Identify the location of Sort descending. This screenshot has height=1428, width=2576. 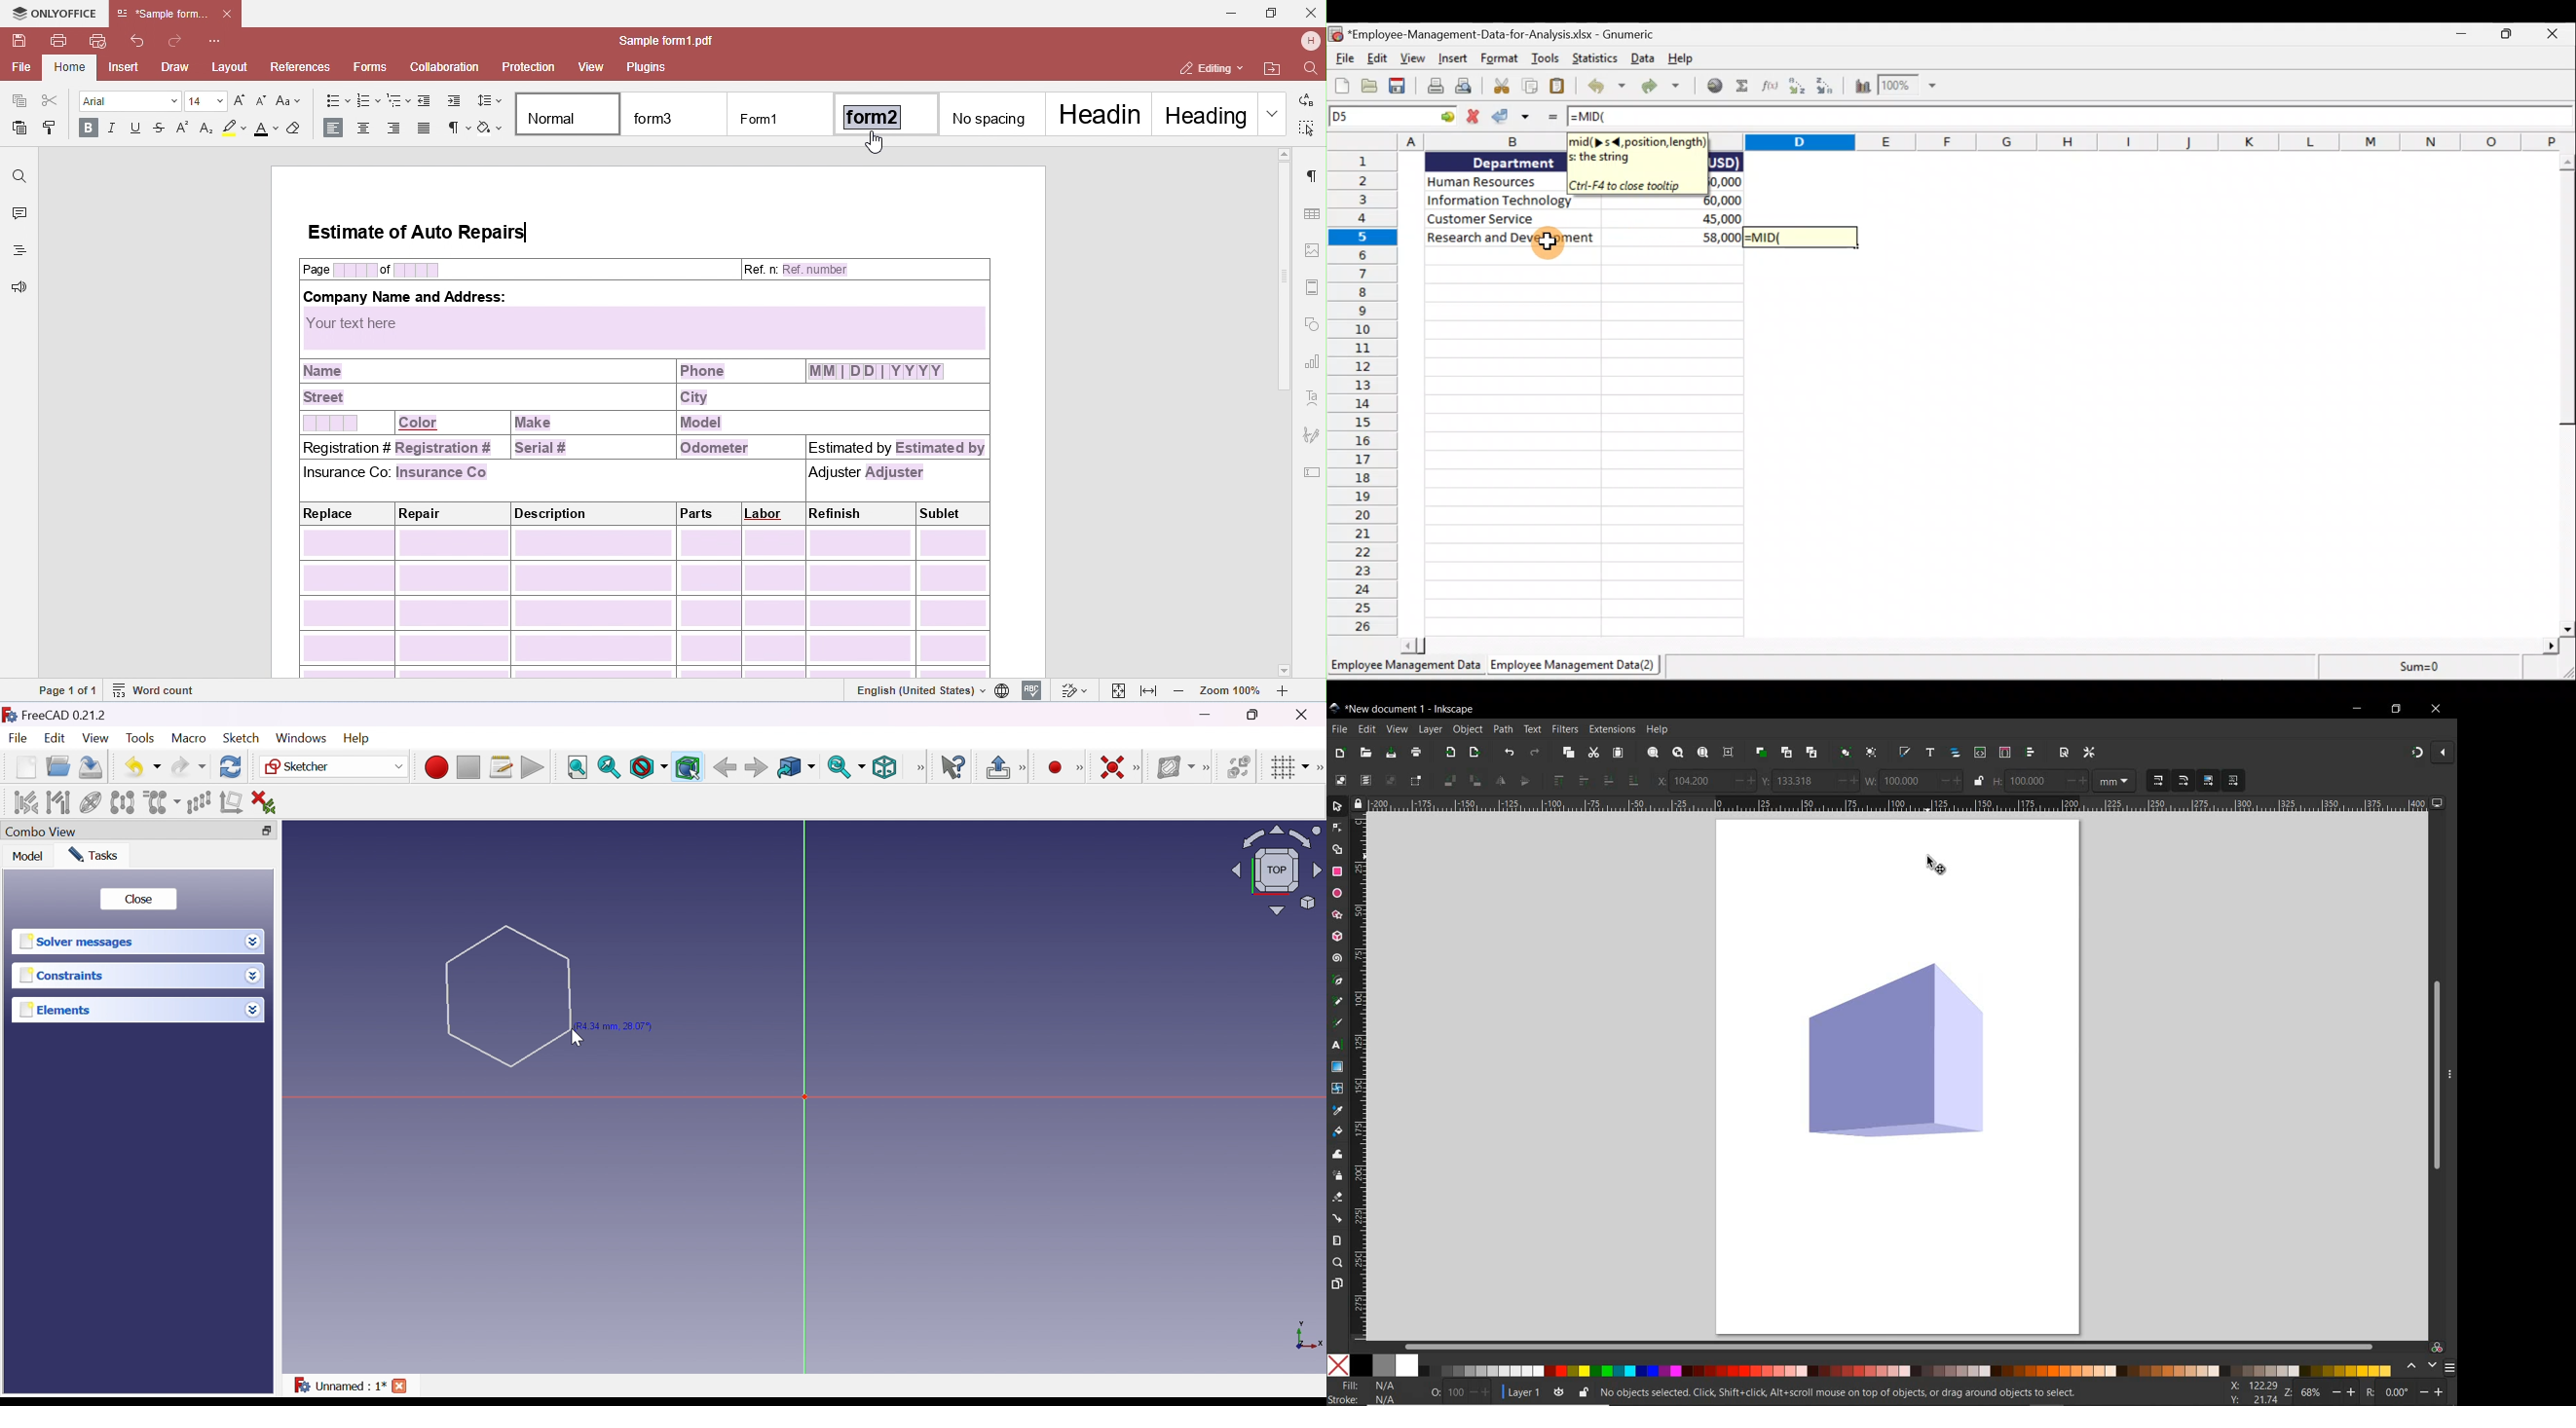
(1831, 89).